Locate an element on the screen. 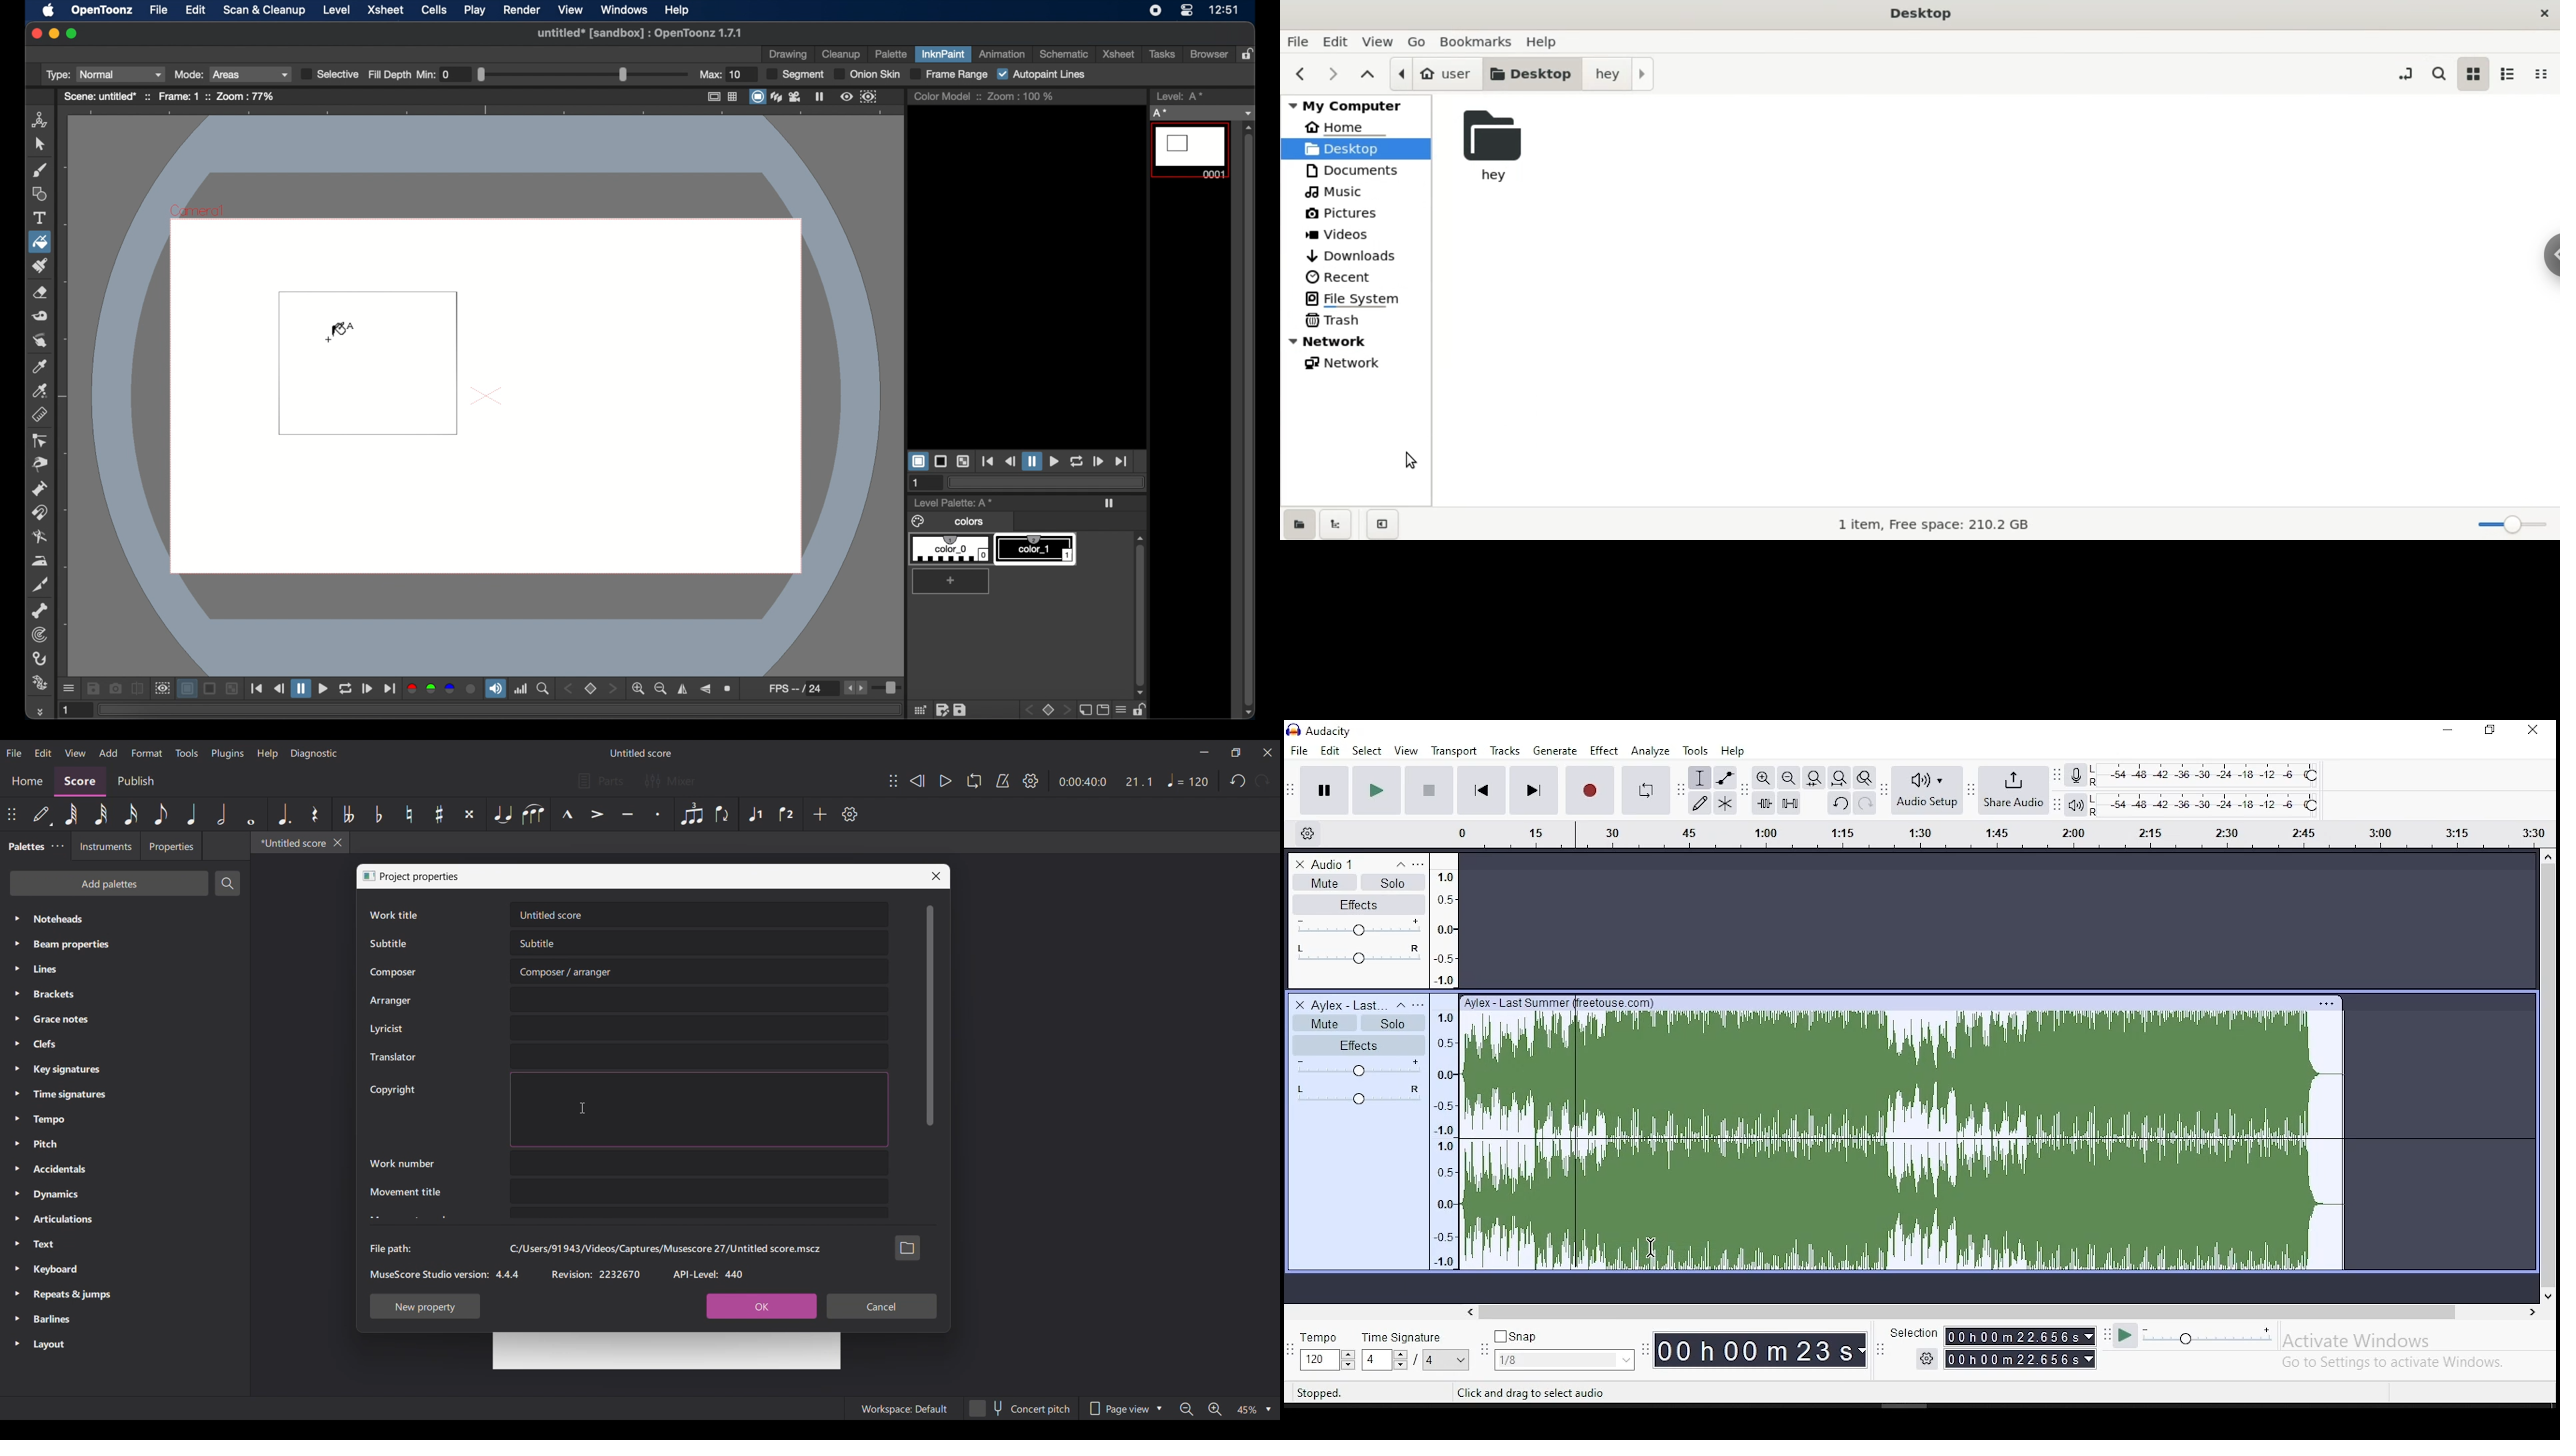 This screenshot has width=2576, height=1456. Noteheads is located at coordinates (125, 919).